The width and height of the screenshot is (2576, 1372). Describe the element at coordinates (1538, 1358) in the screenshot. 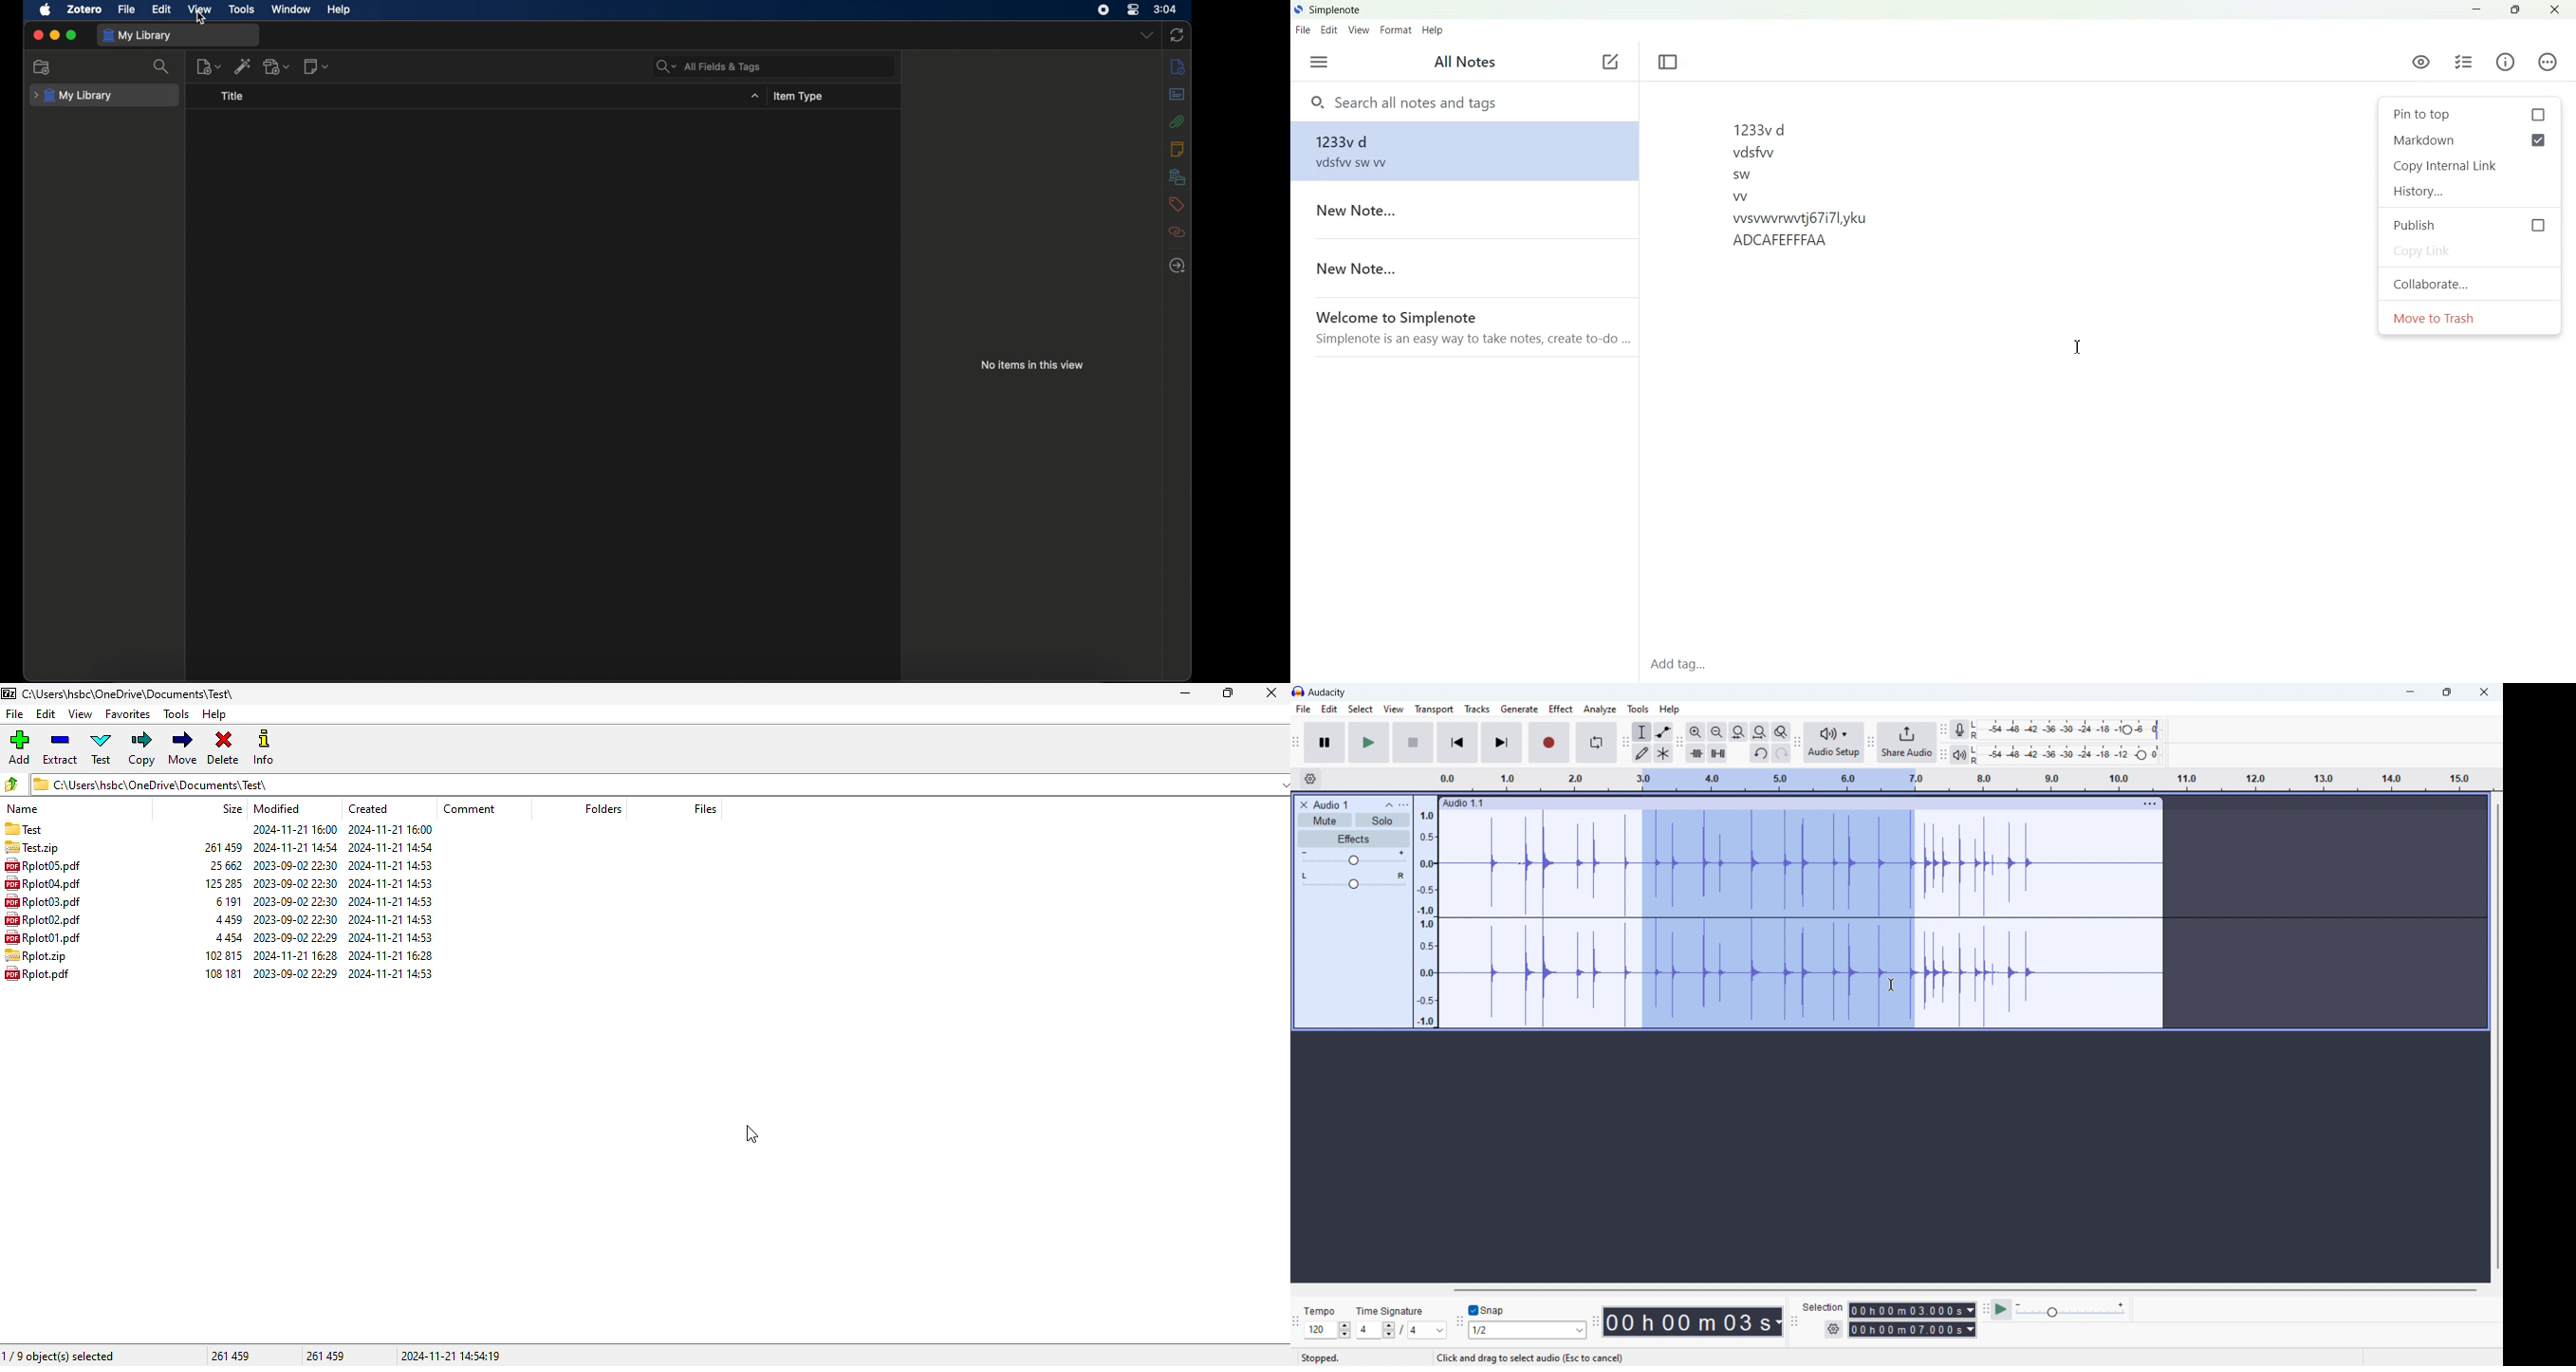

I see `Click and drag to select audio (Esc to cancel)` at that location.